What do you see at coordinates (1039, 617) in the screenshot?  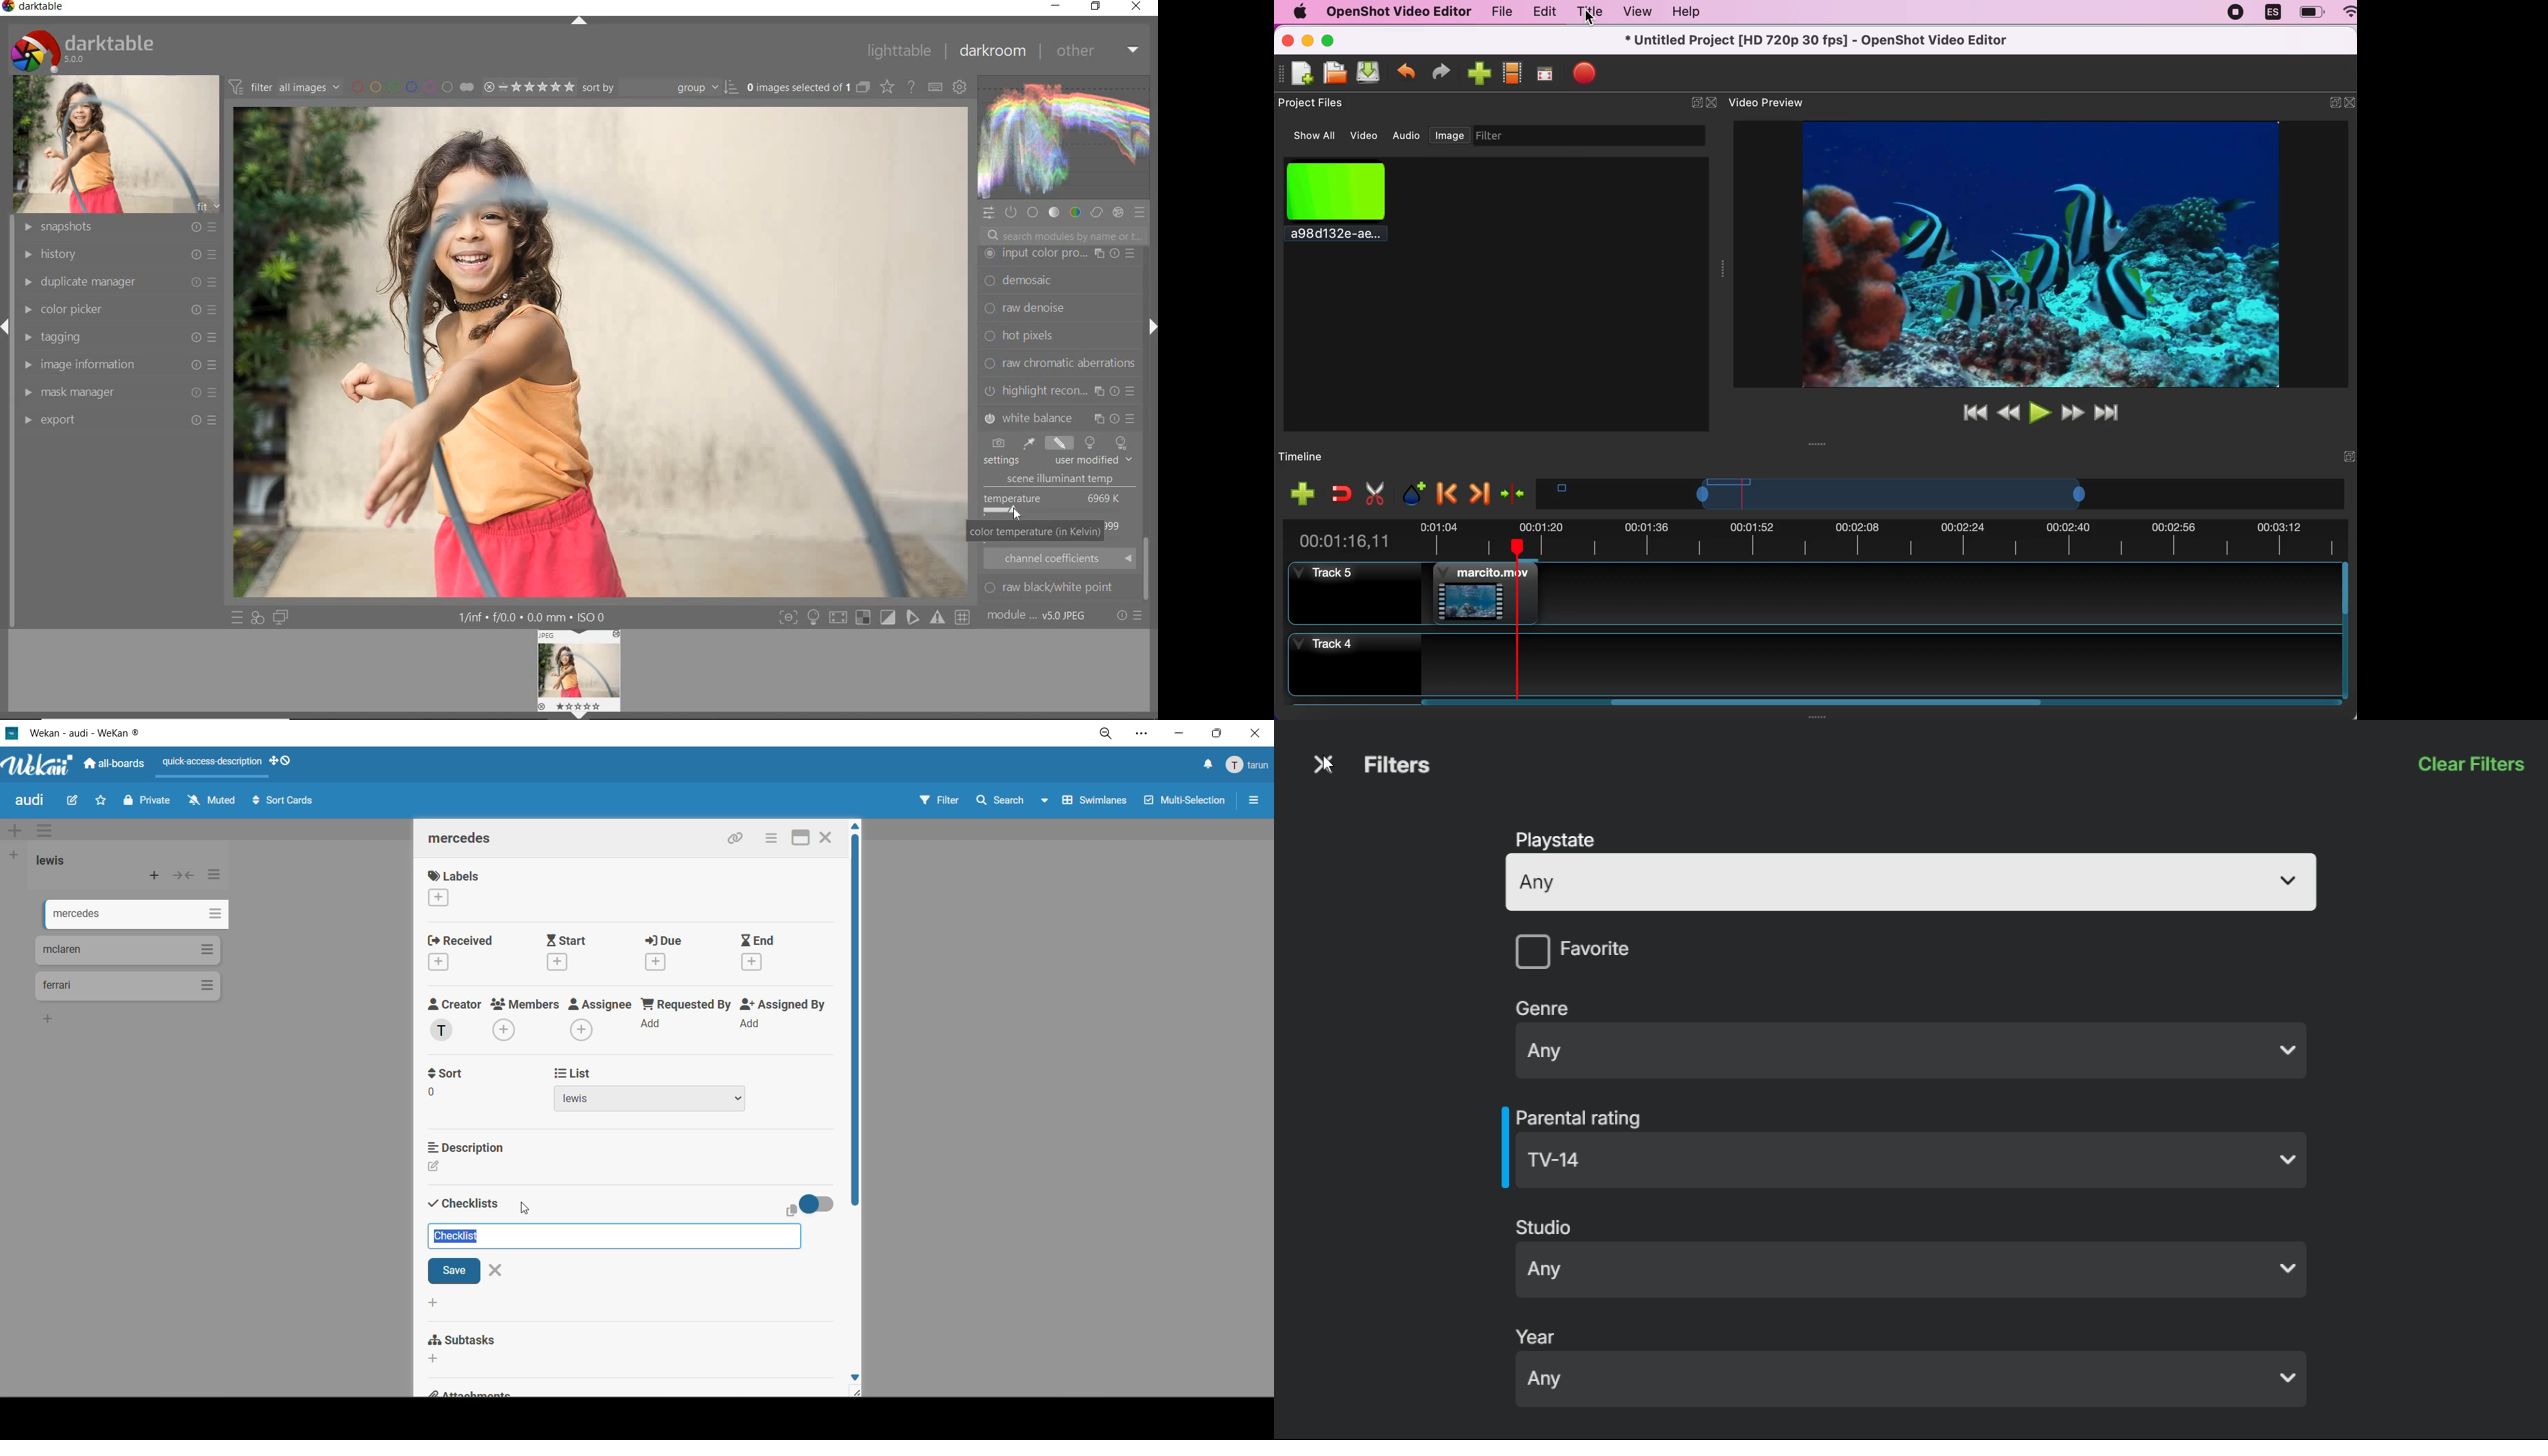 I see `module order` at bounding box center [1039, 617].